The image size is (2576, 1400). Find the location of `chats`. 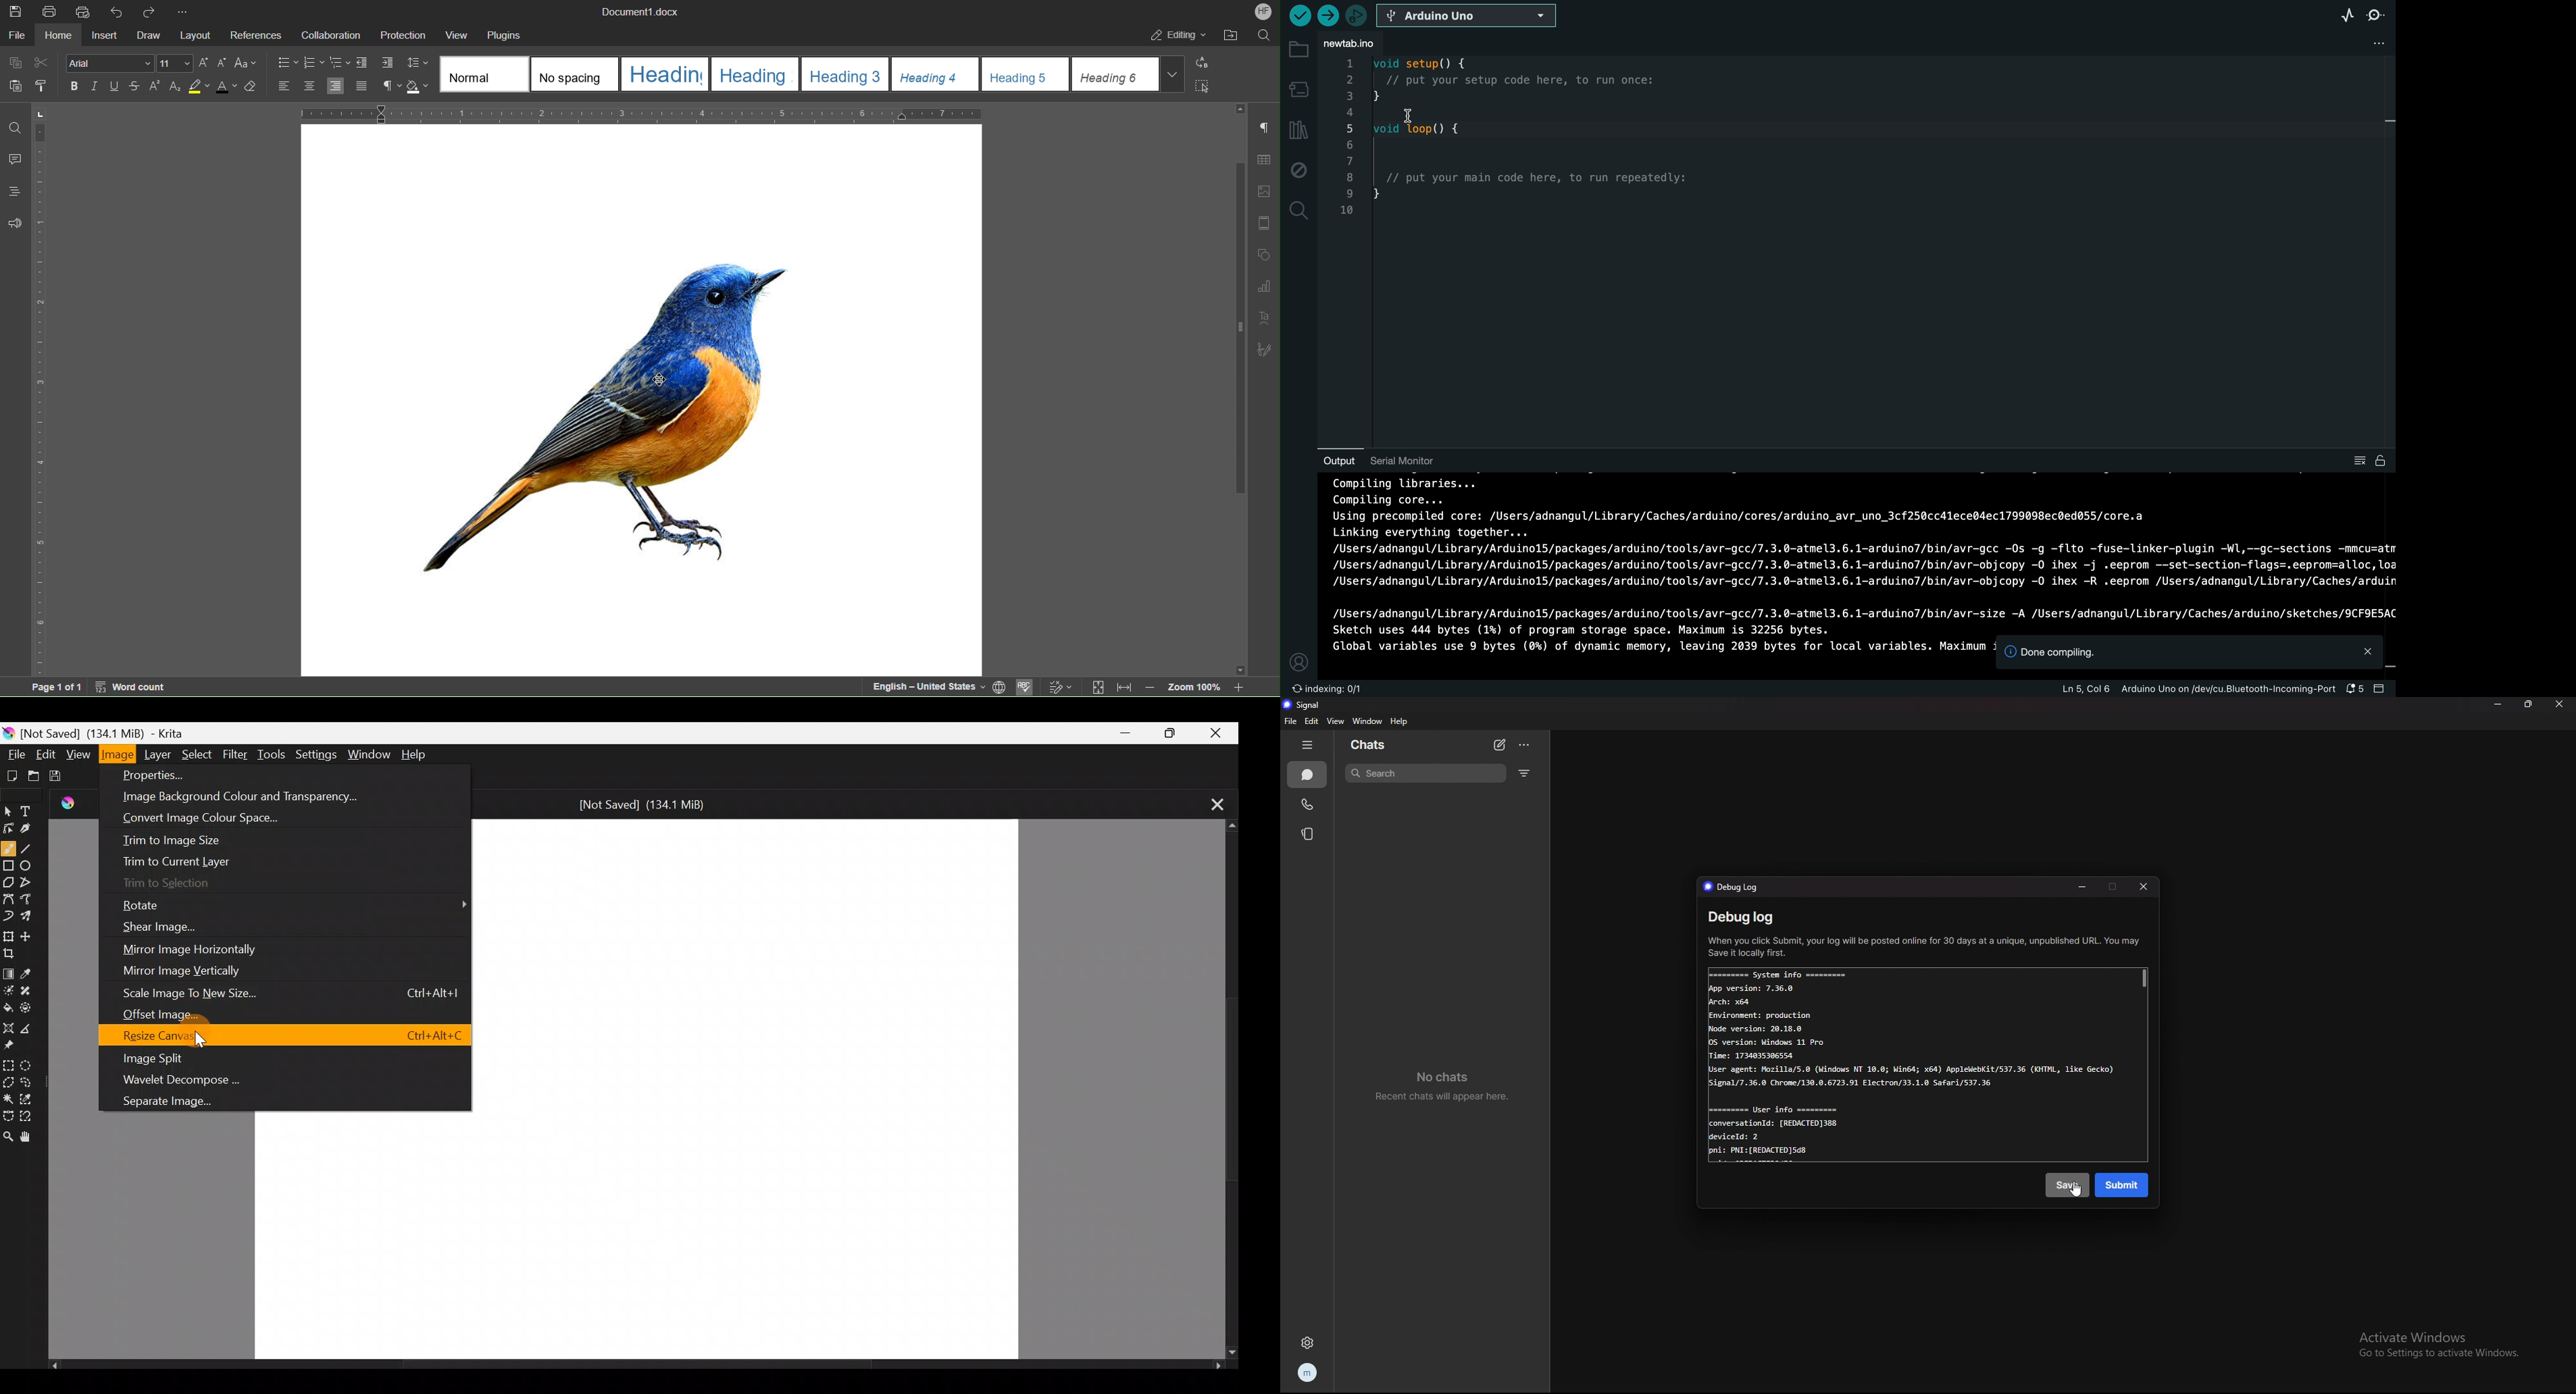

chats is located at coordinates (1307, 775).